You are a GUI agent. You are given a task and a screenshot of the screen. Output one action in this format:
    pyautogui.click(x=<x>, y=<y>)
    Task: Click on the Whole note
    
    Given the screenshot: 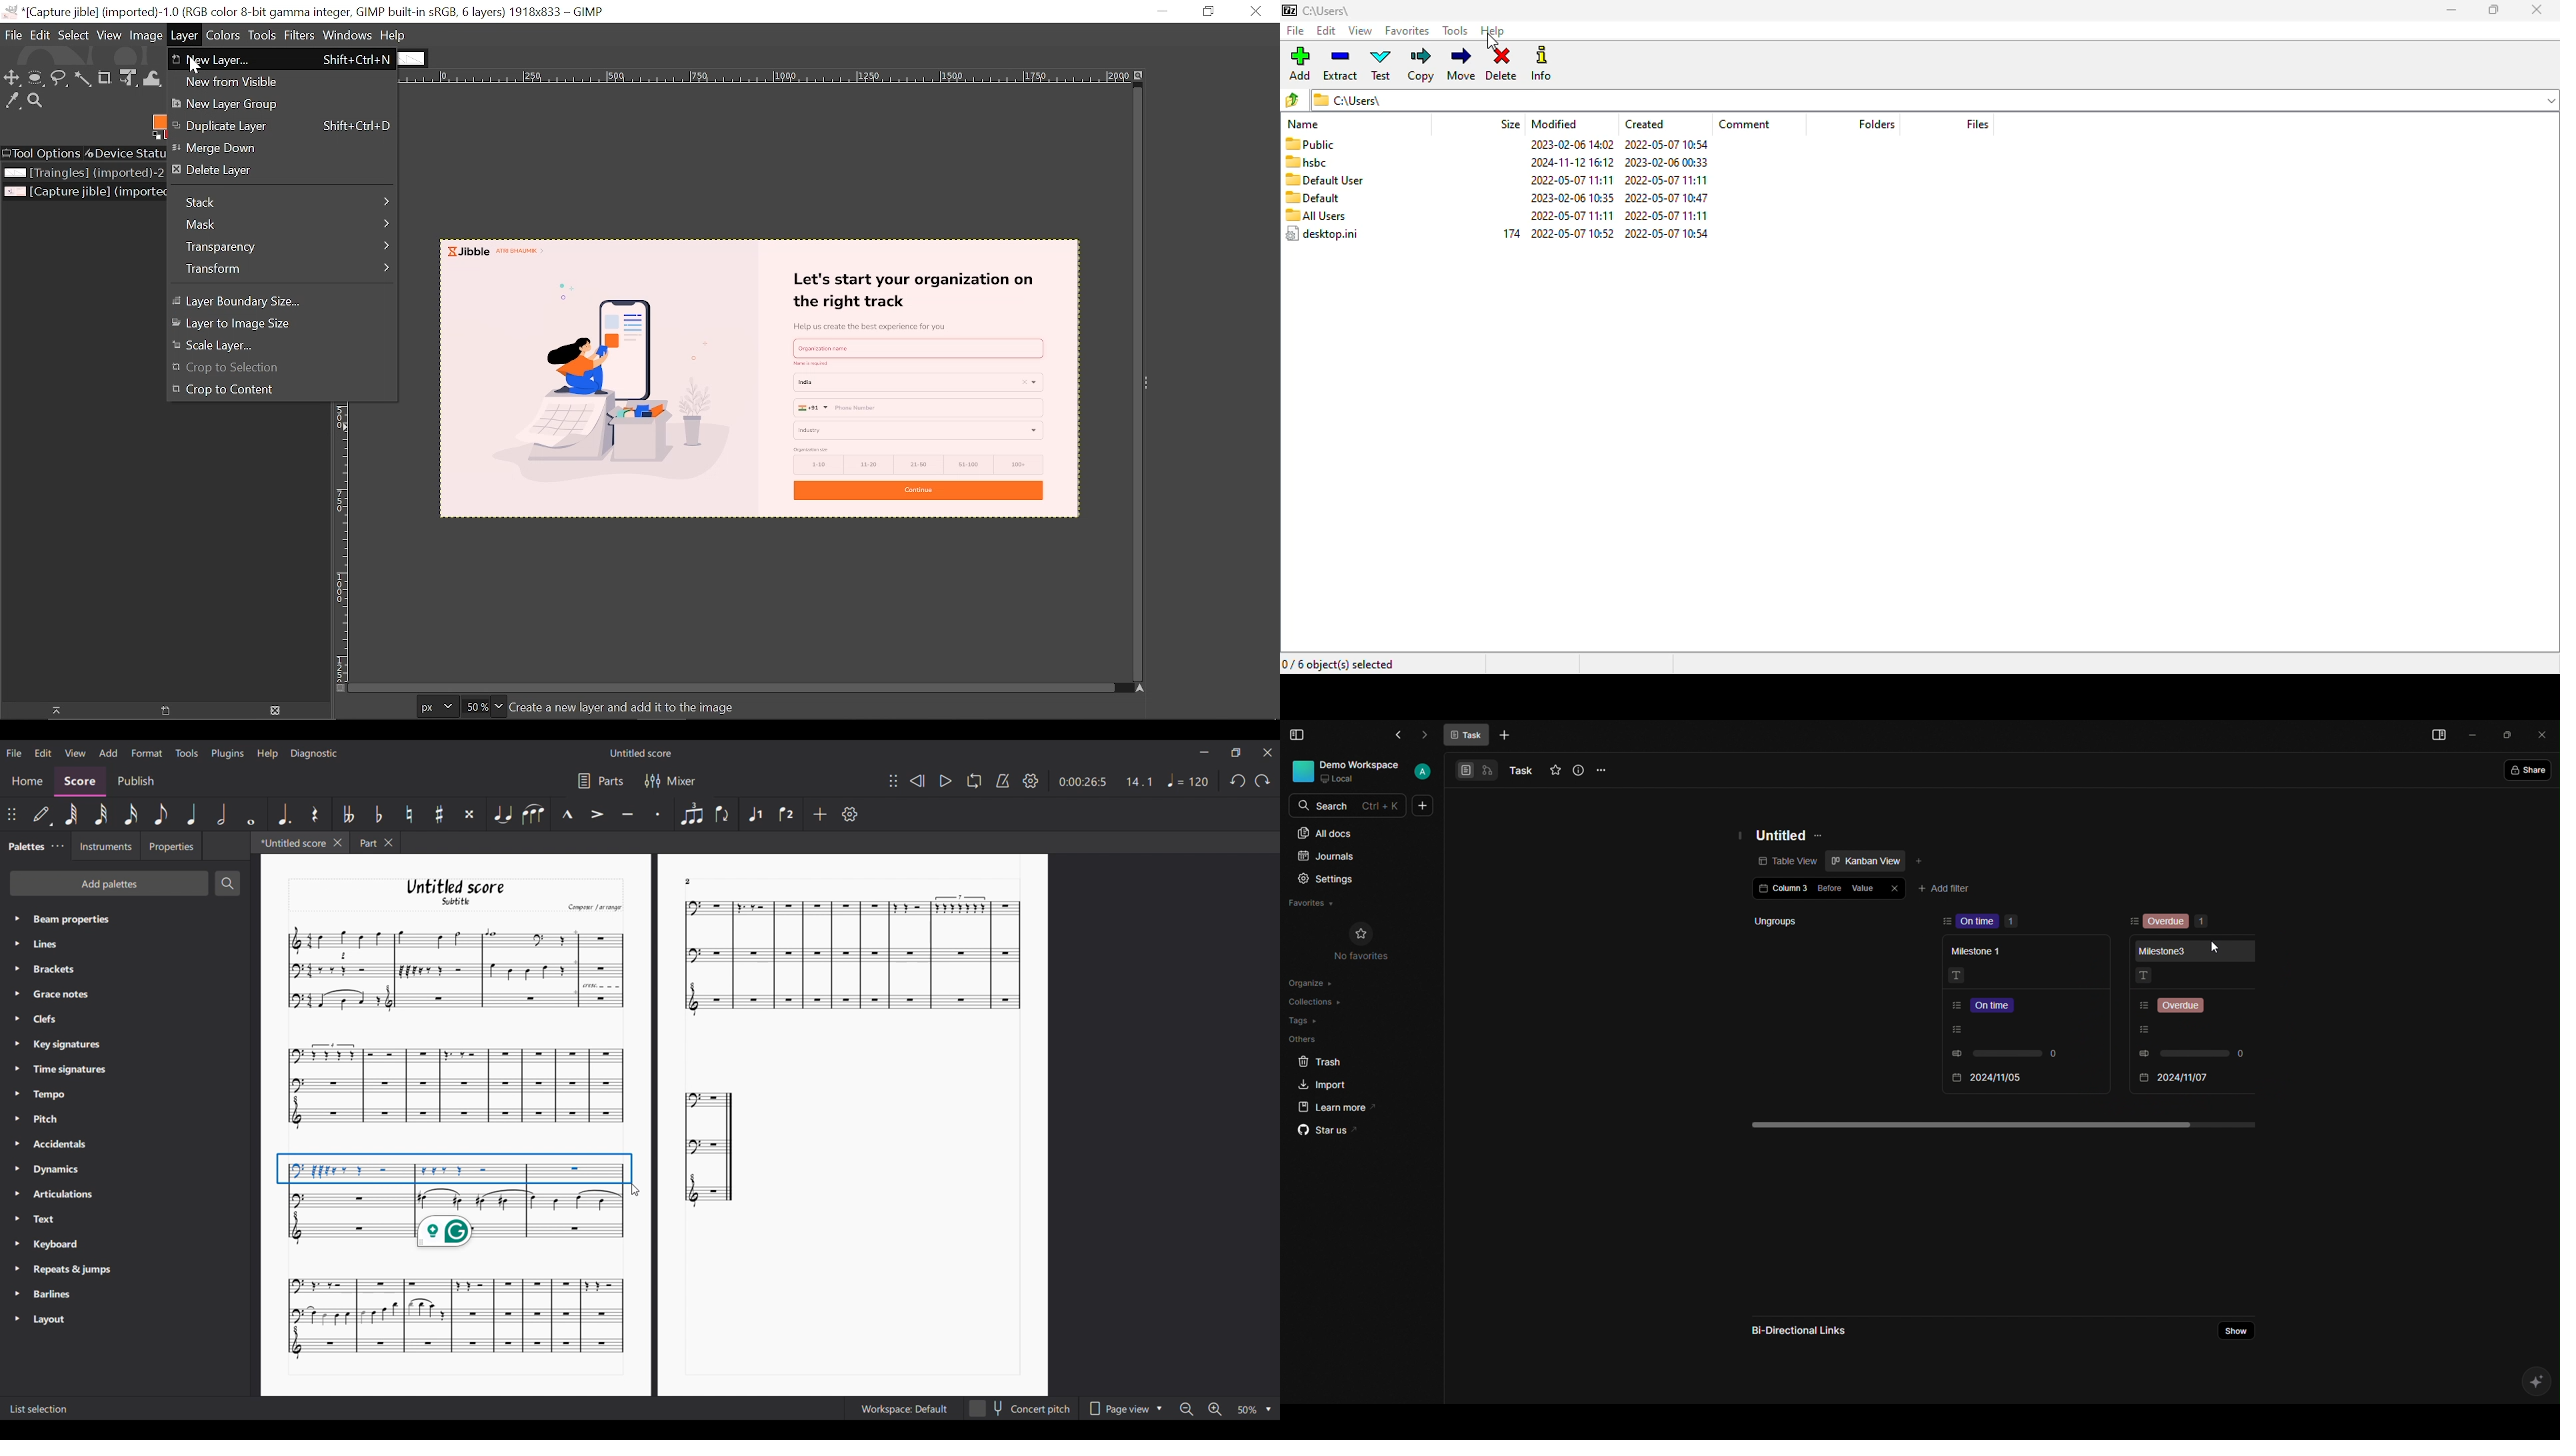 What is the action you would take?
    pyautogui.click(x=251, y=815)
    